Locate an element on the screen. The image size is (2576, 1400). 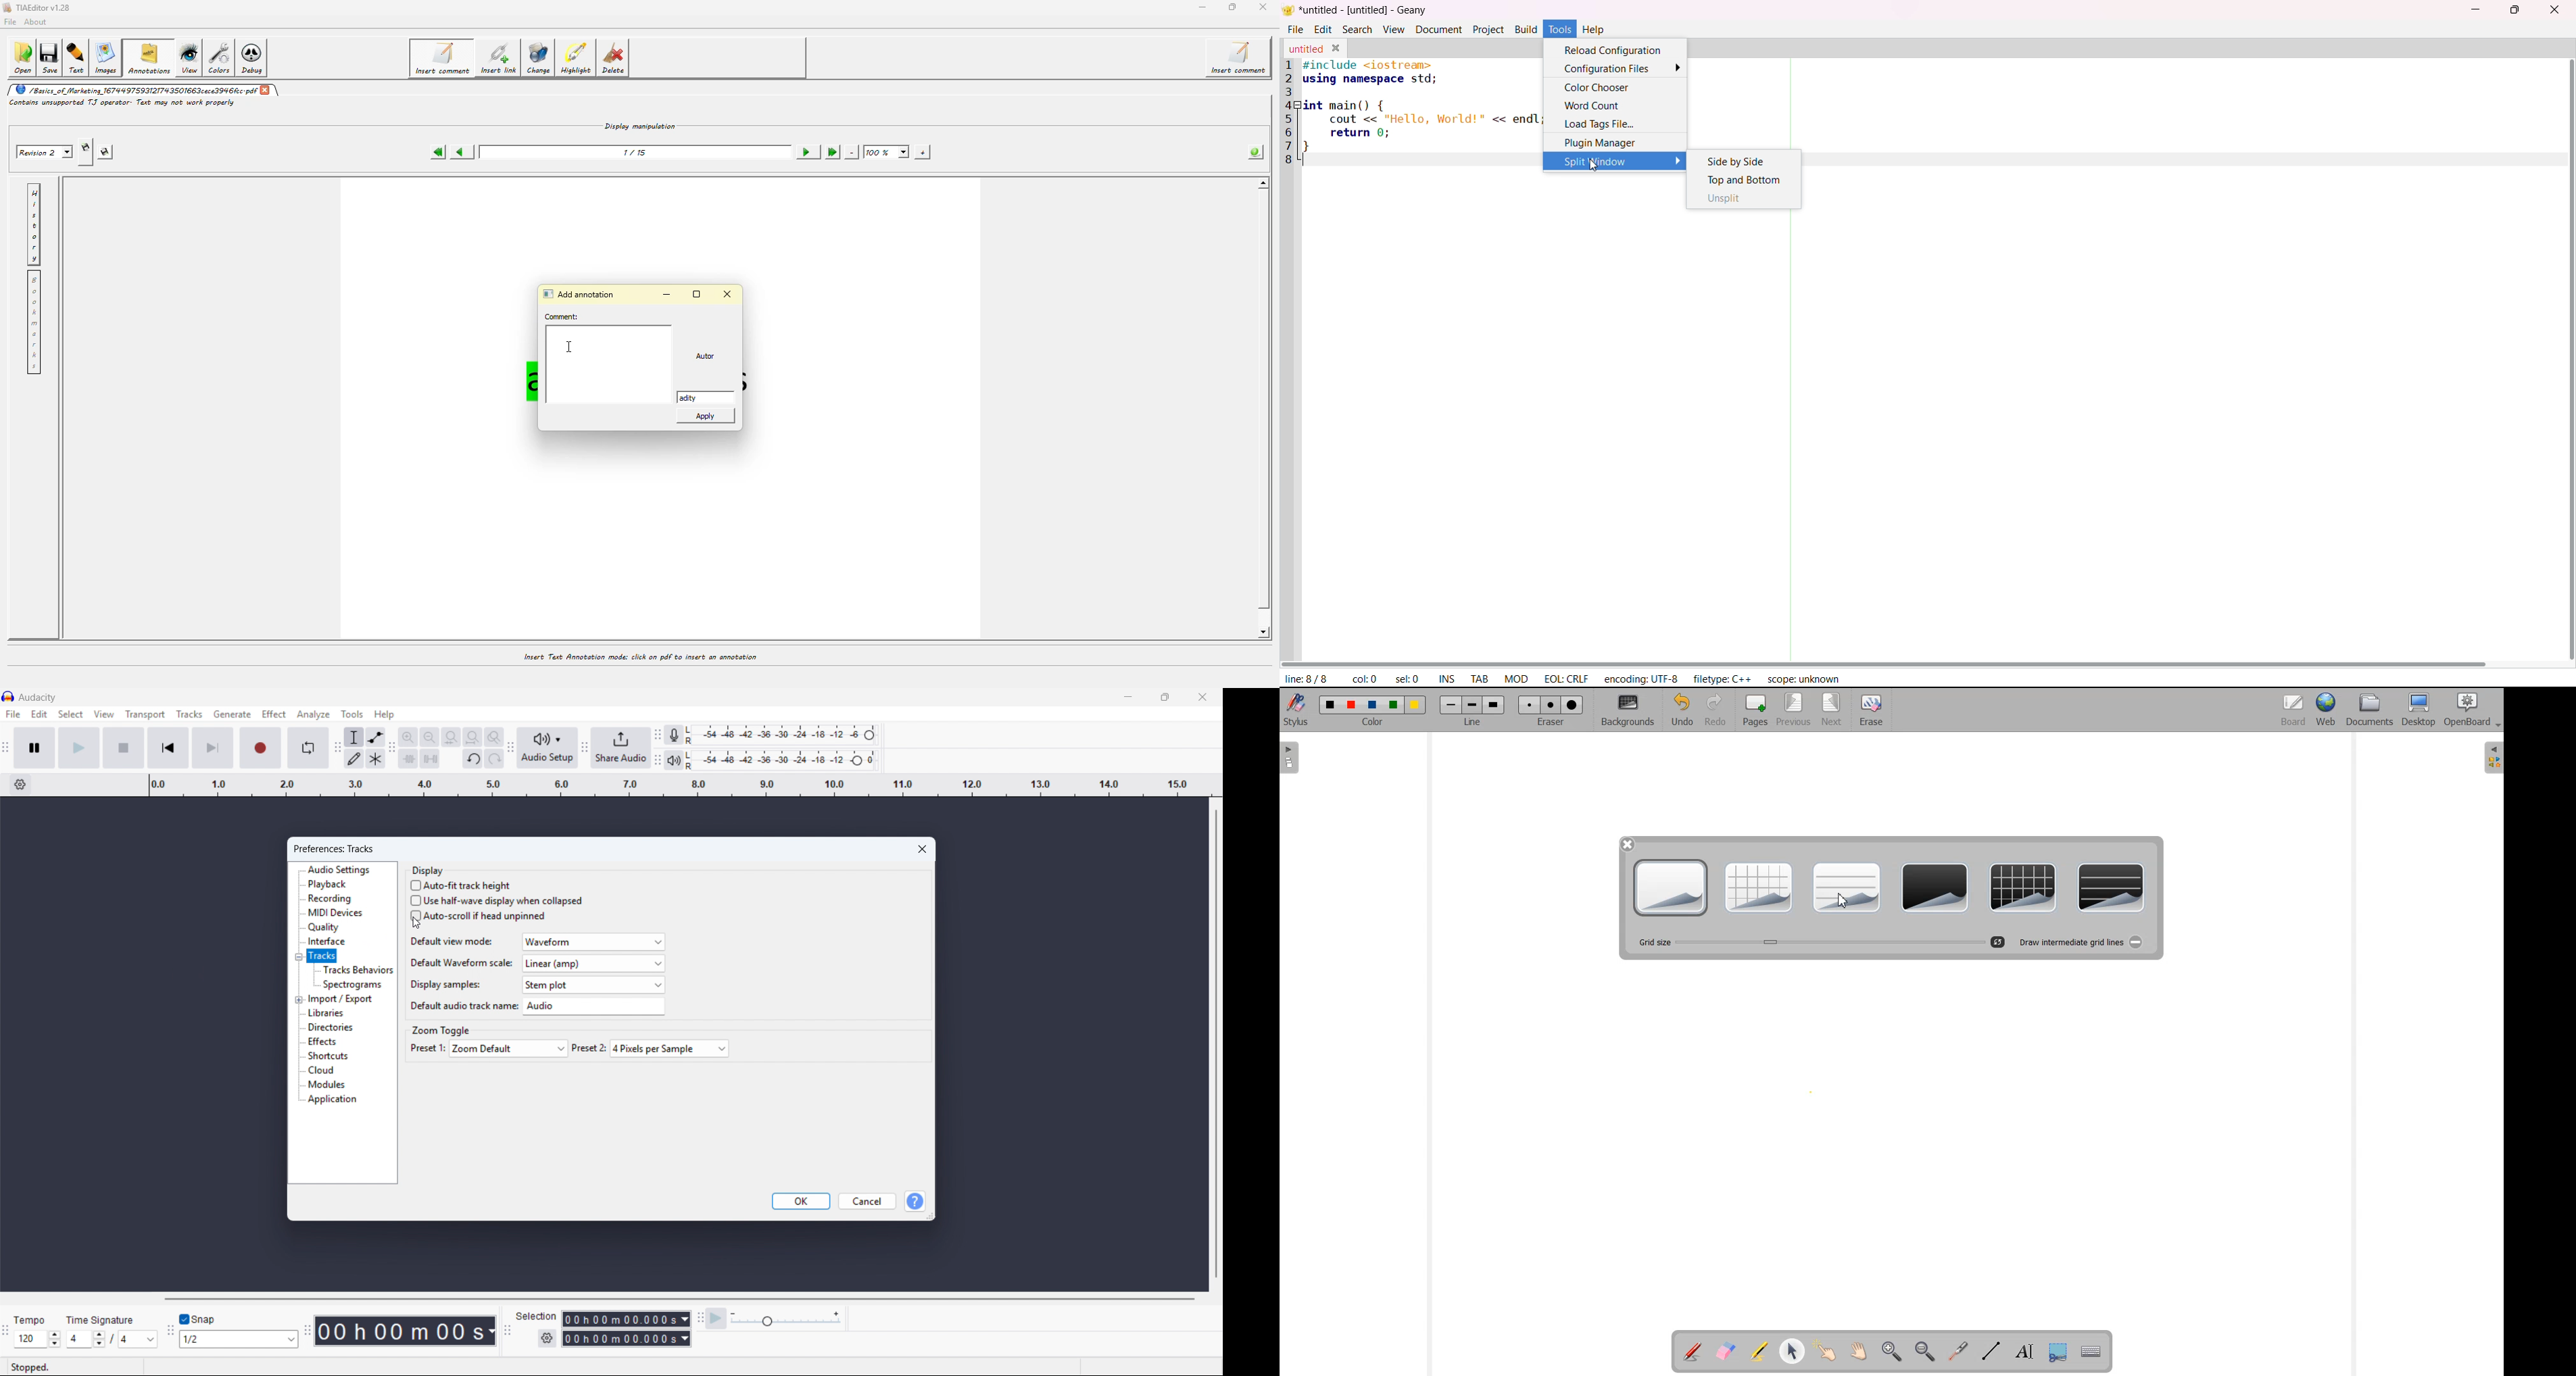
pause is located at coordinates (35, 748).